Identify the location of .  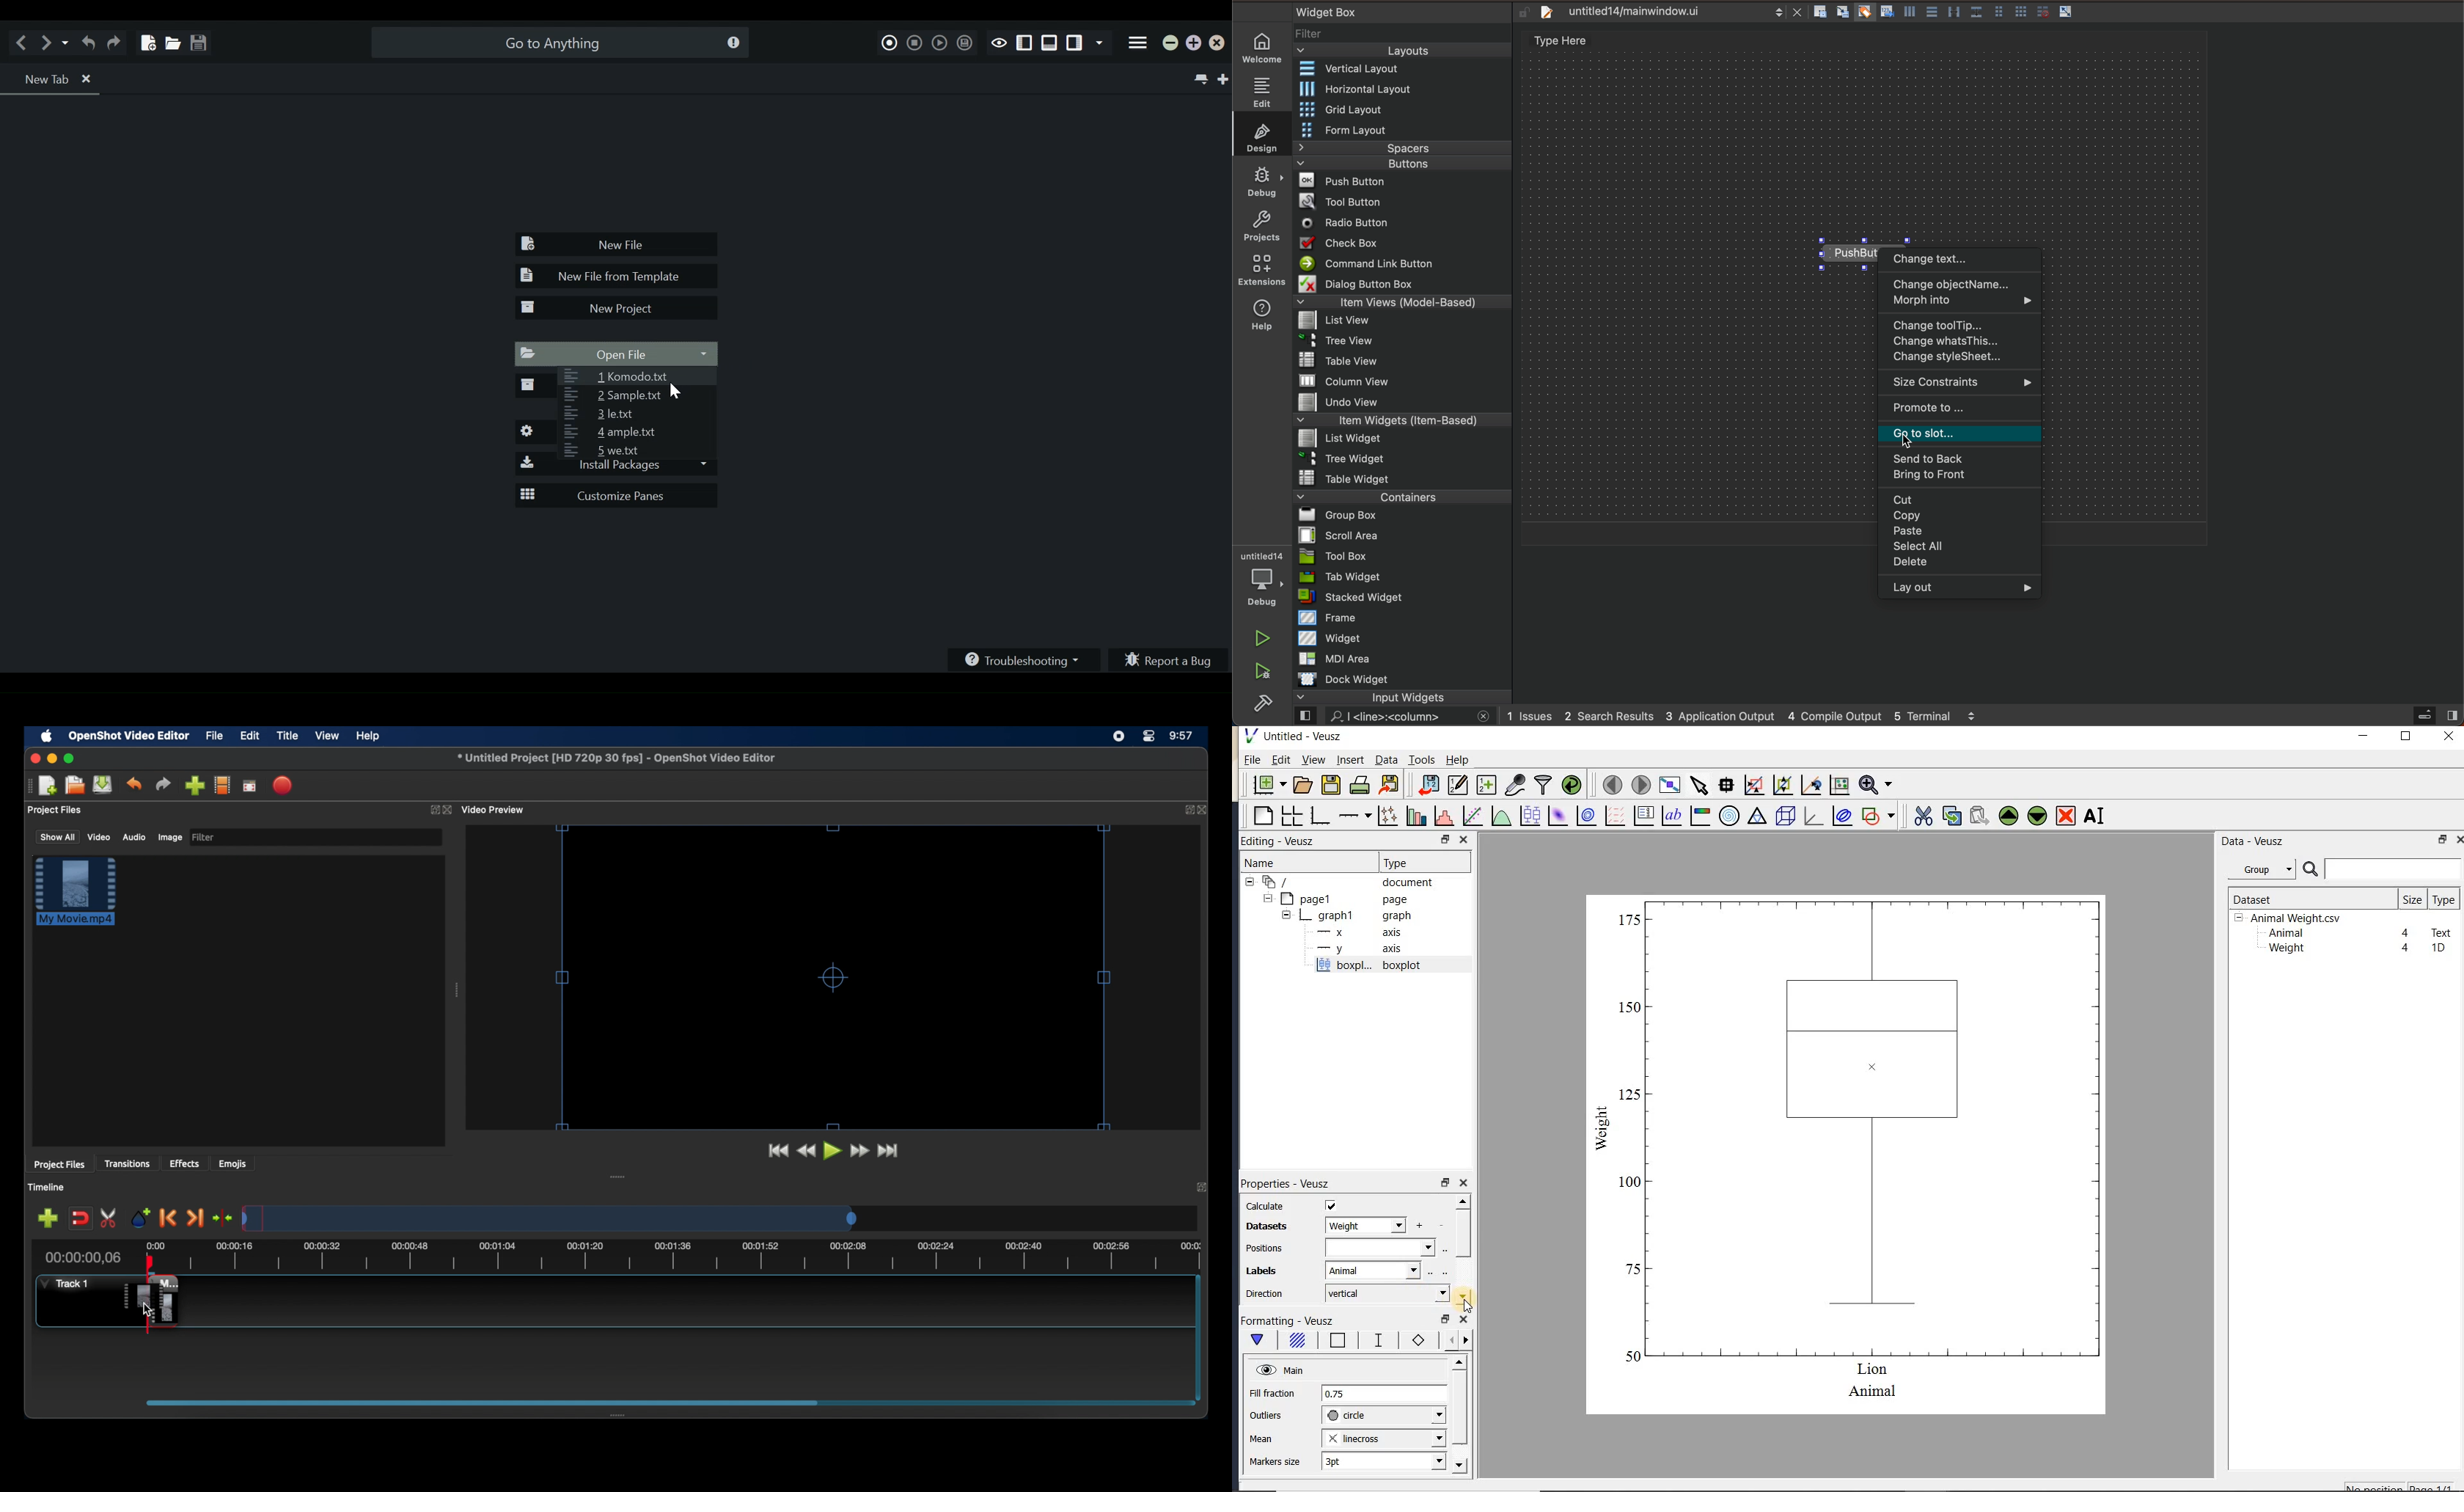
(1960, 547).